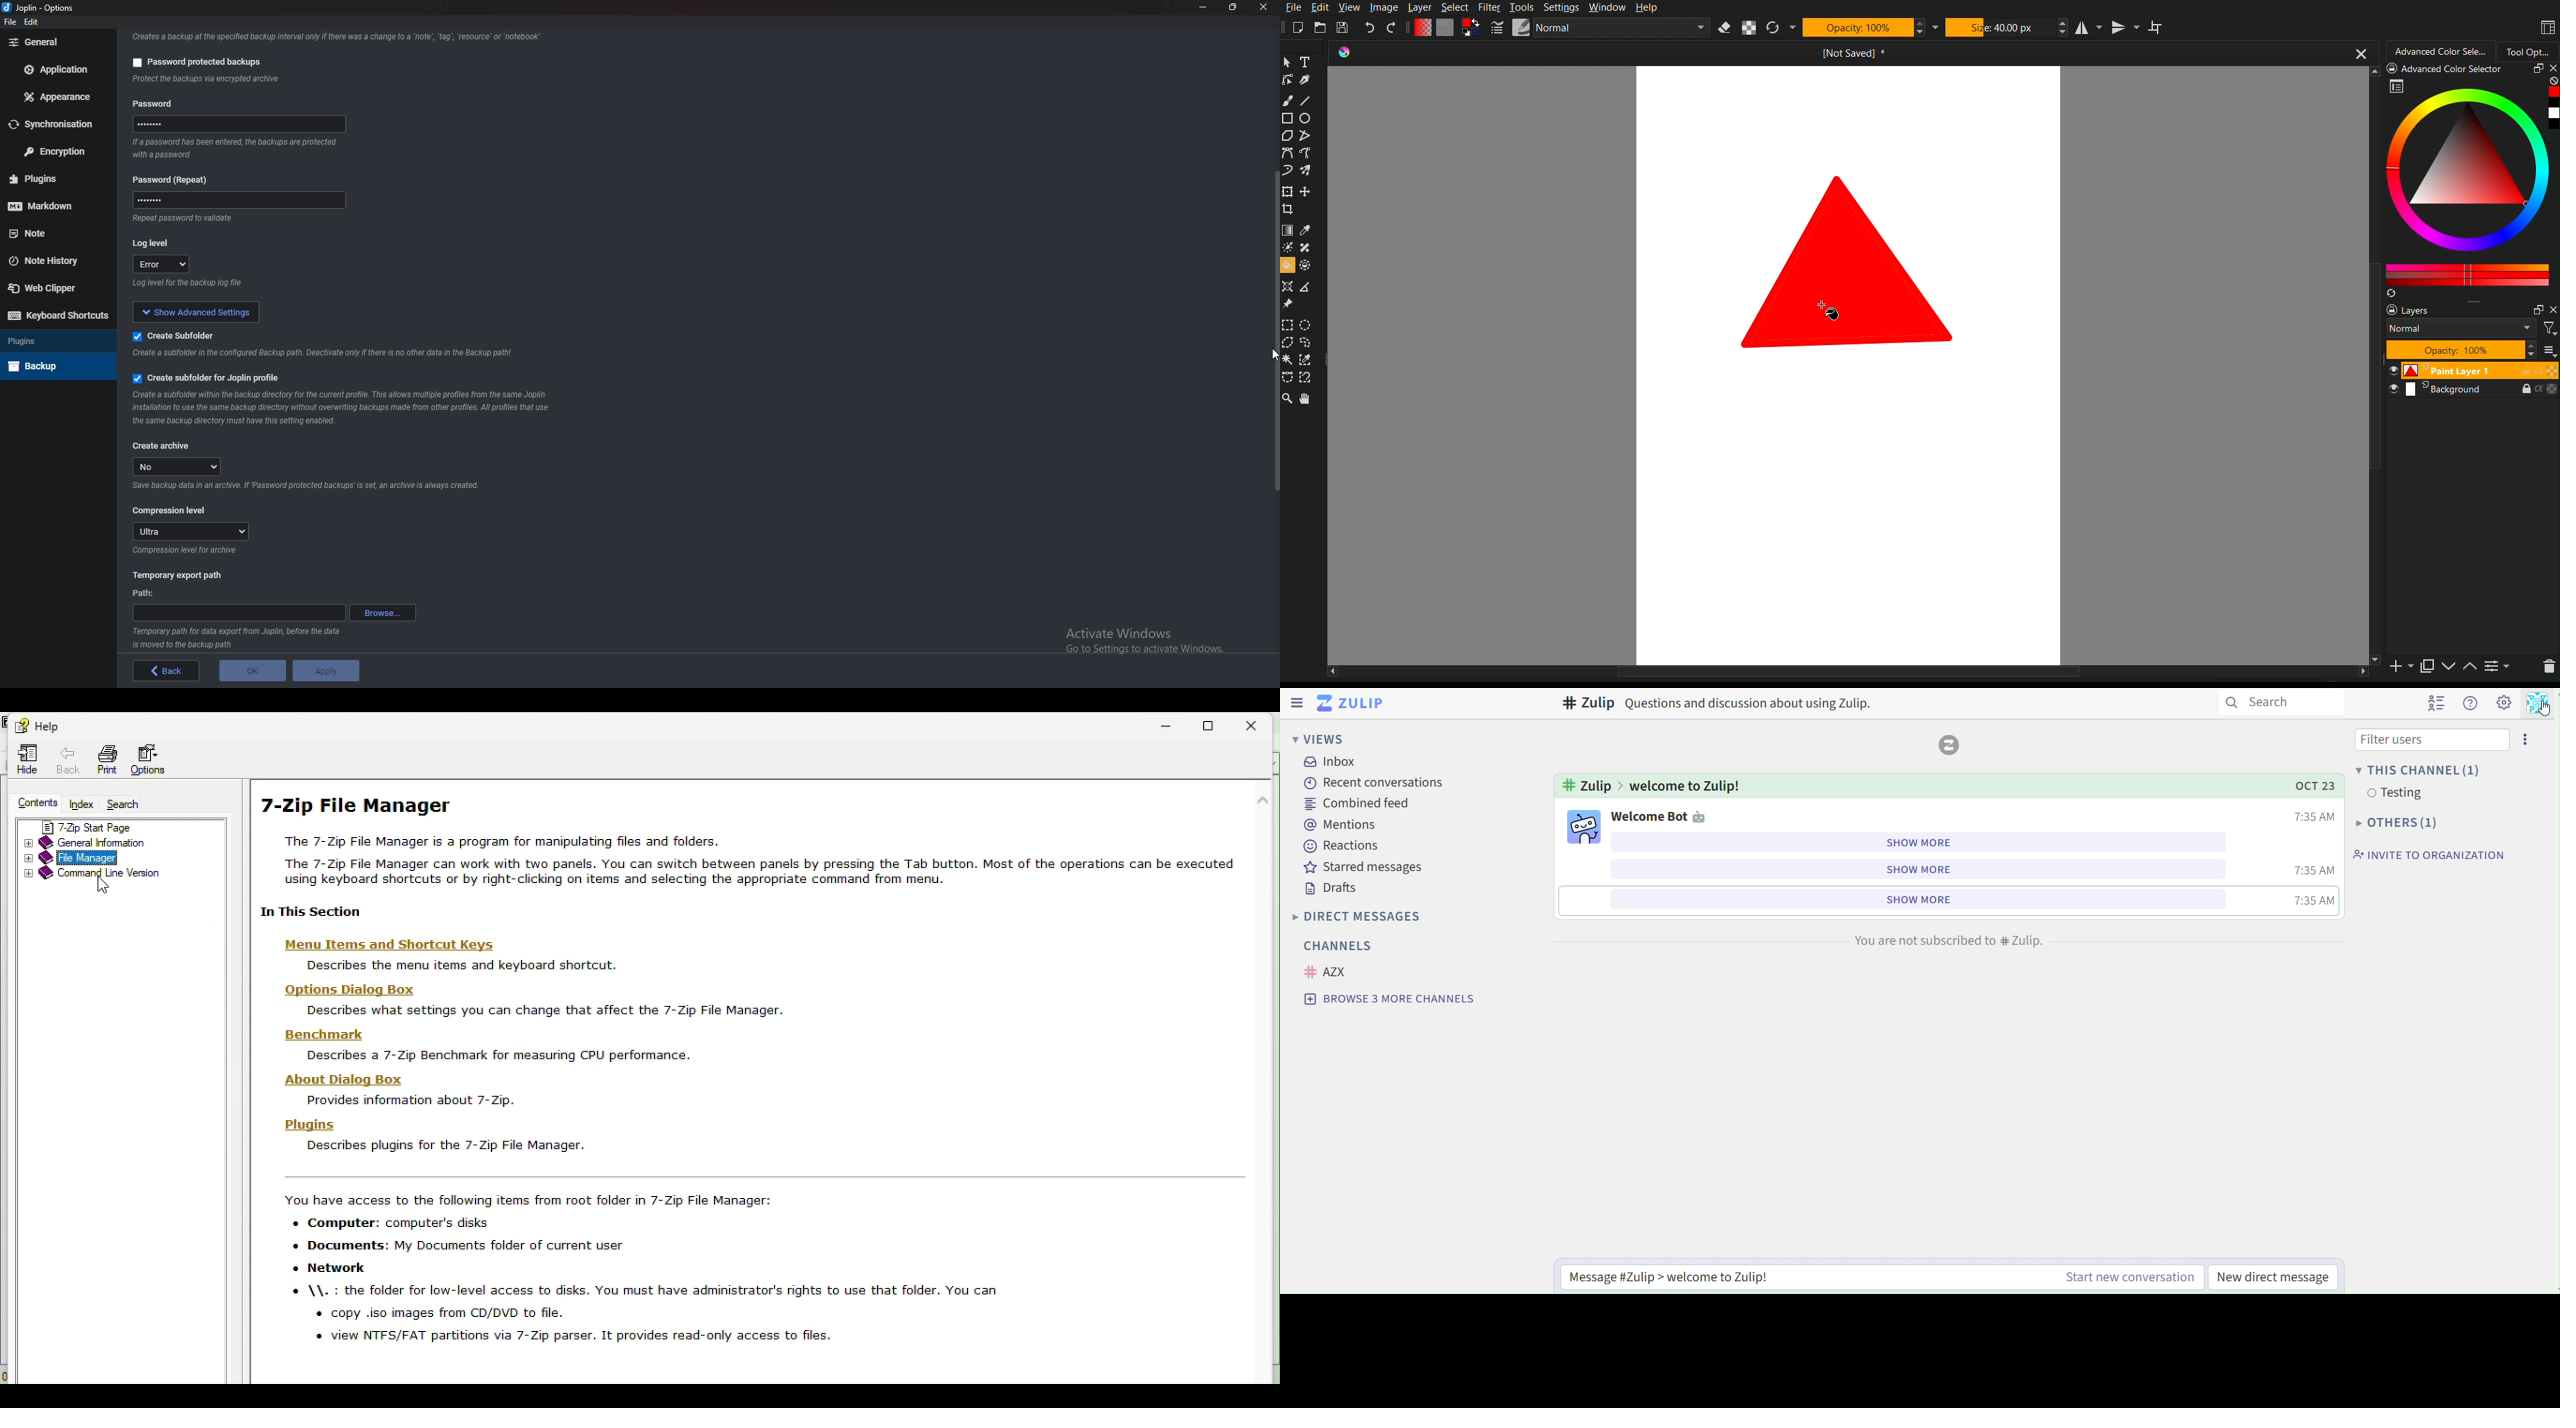 This screenshot has width=2576, height=1428. I want to click on password, so click(243, 124).